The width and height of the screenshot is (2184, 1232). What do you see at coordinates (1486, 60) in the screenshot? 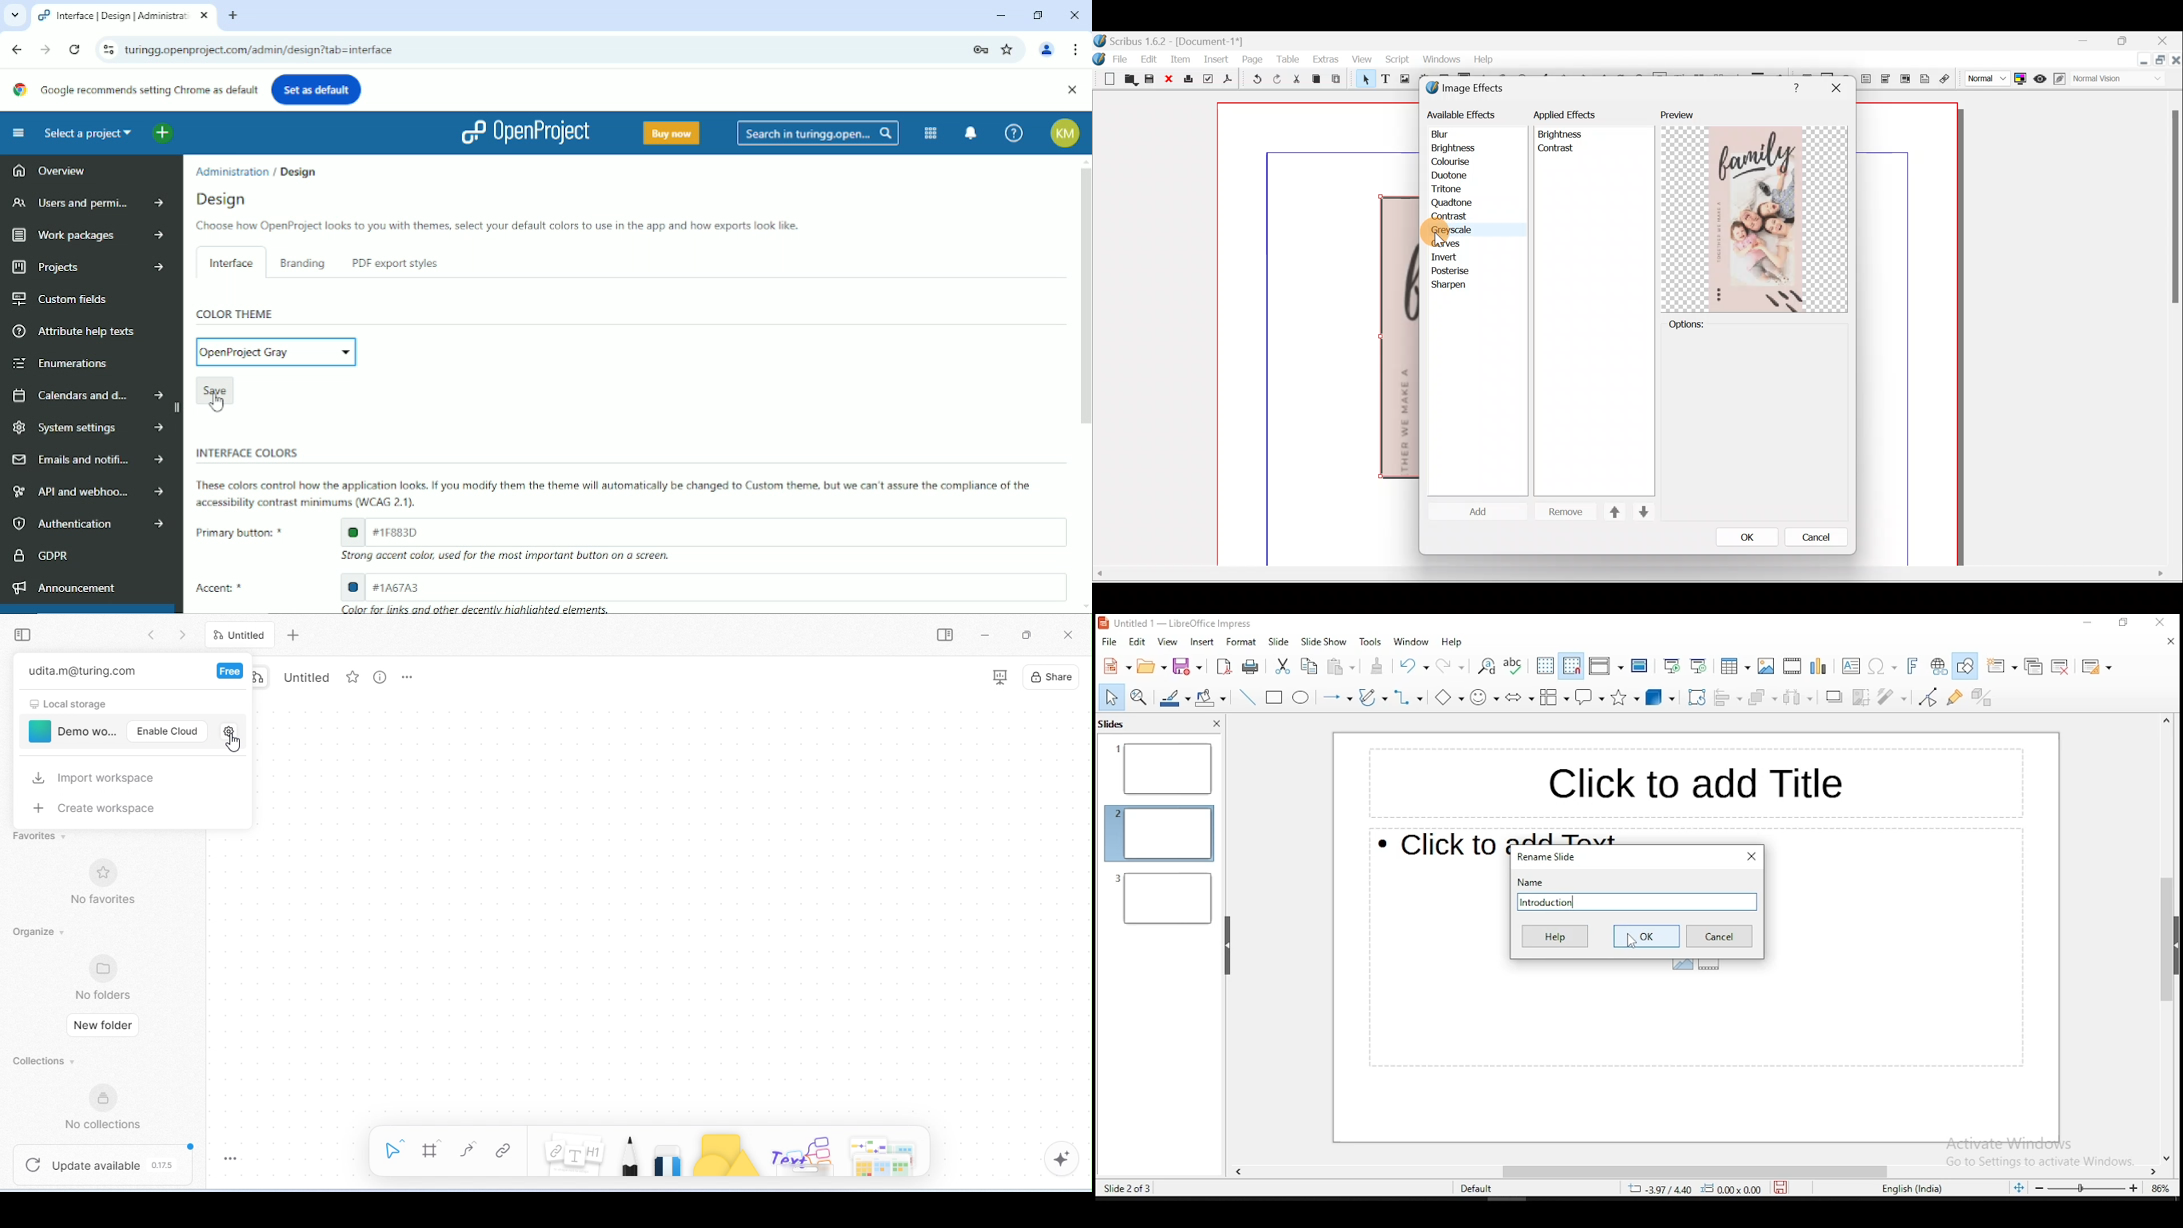
I see `help` at bounding box center [1486, 60].